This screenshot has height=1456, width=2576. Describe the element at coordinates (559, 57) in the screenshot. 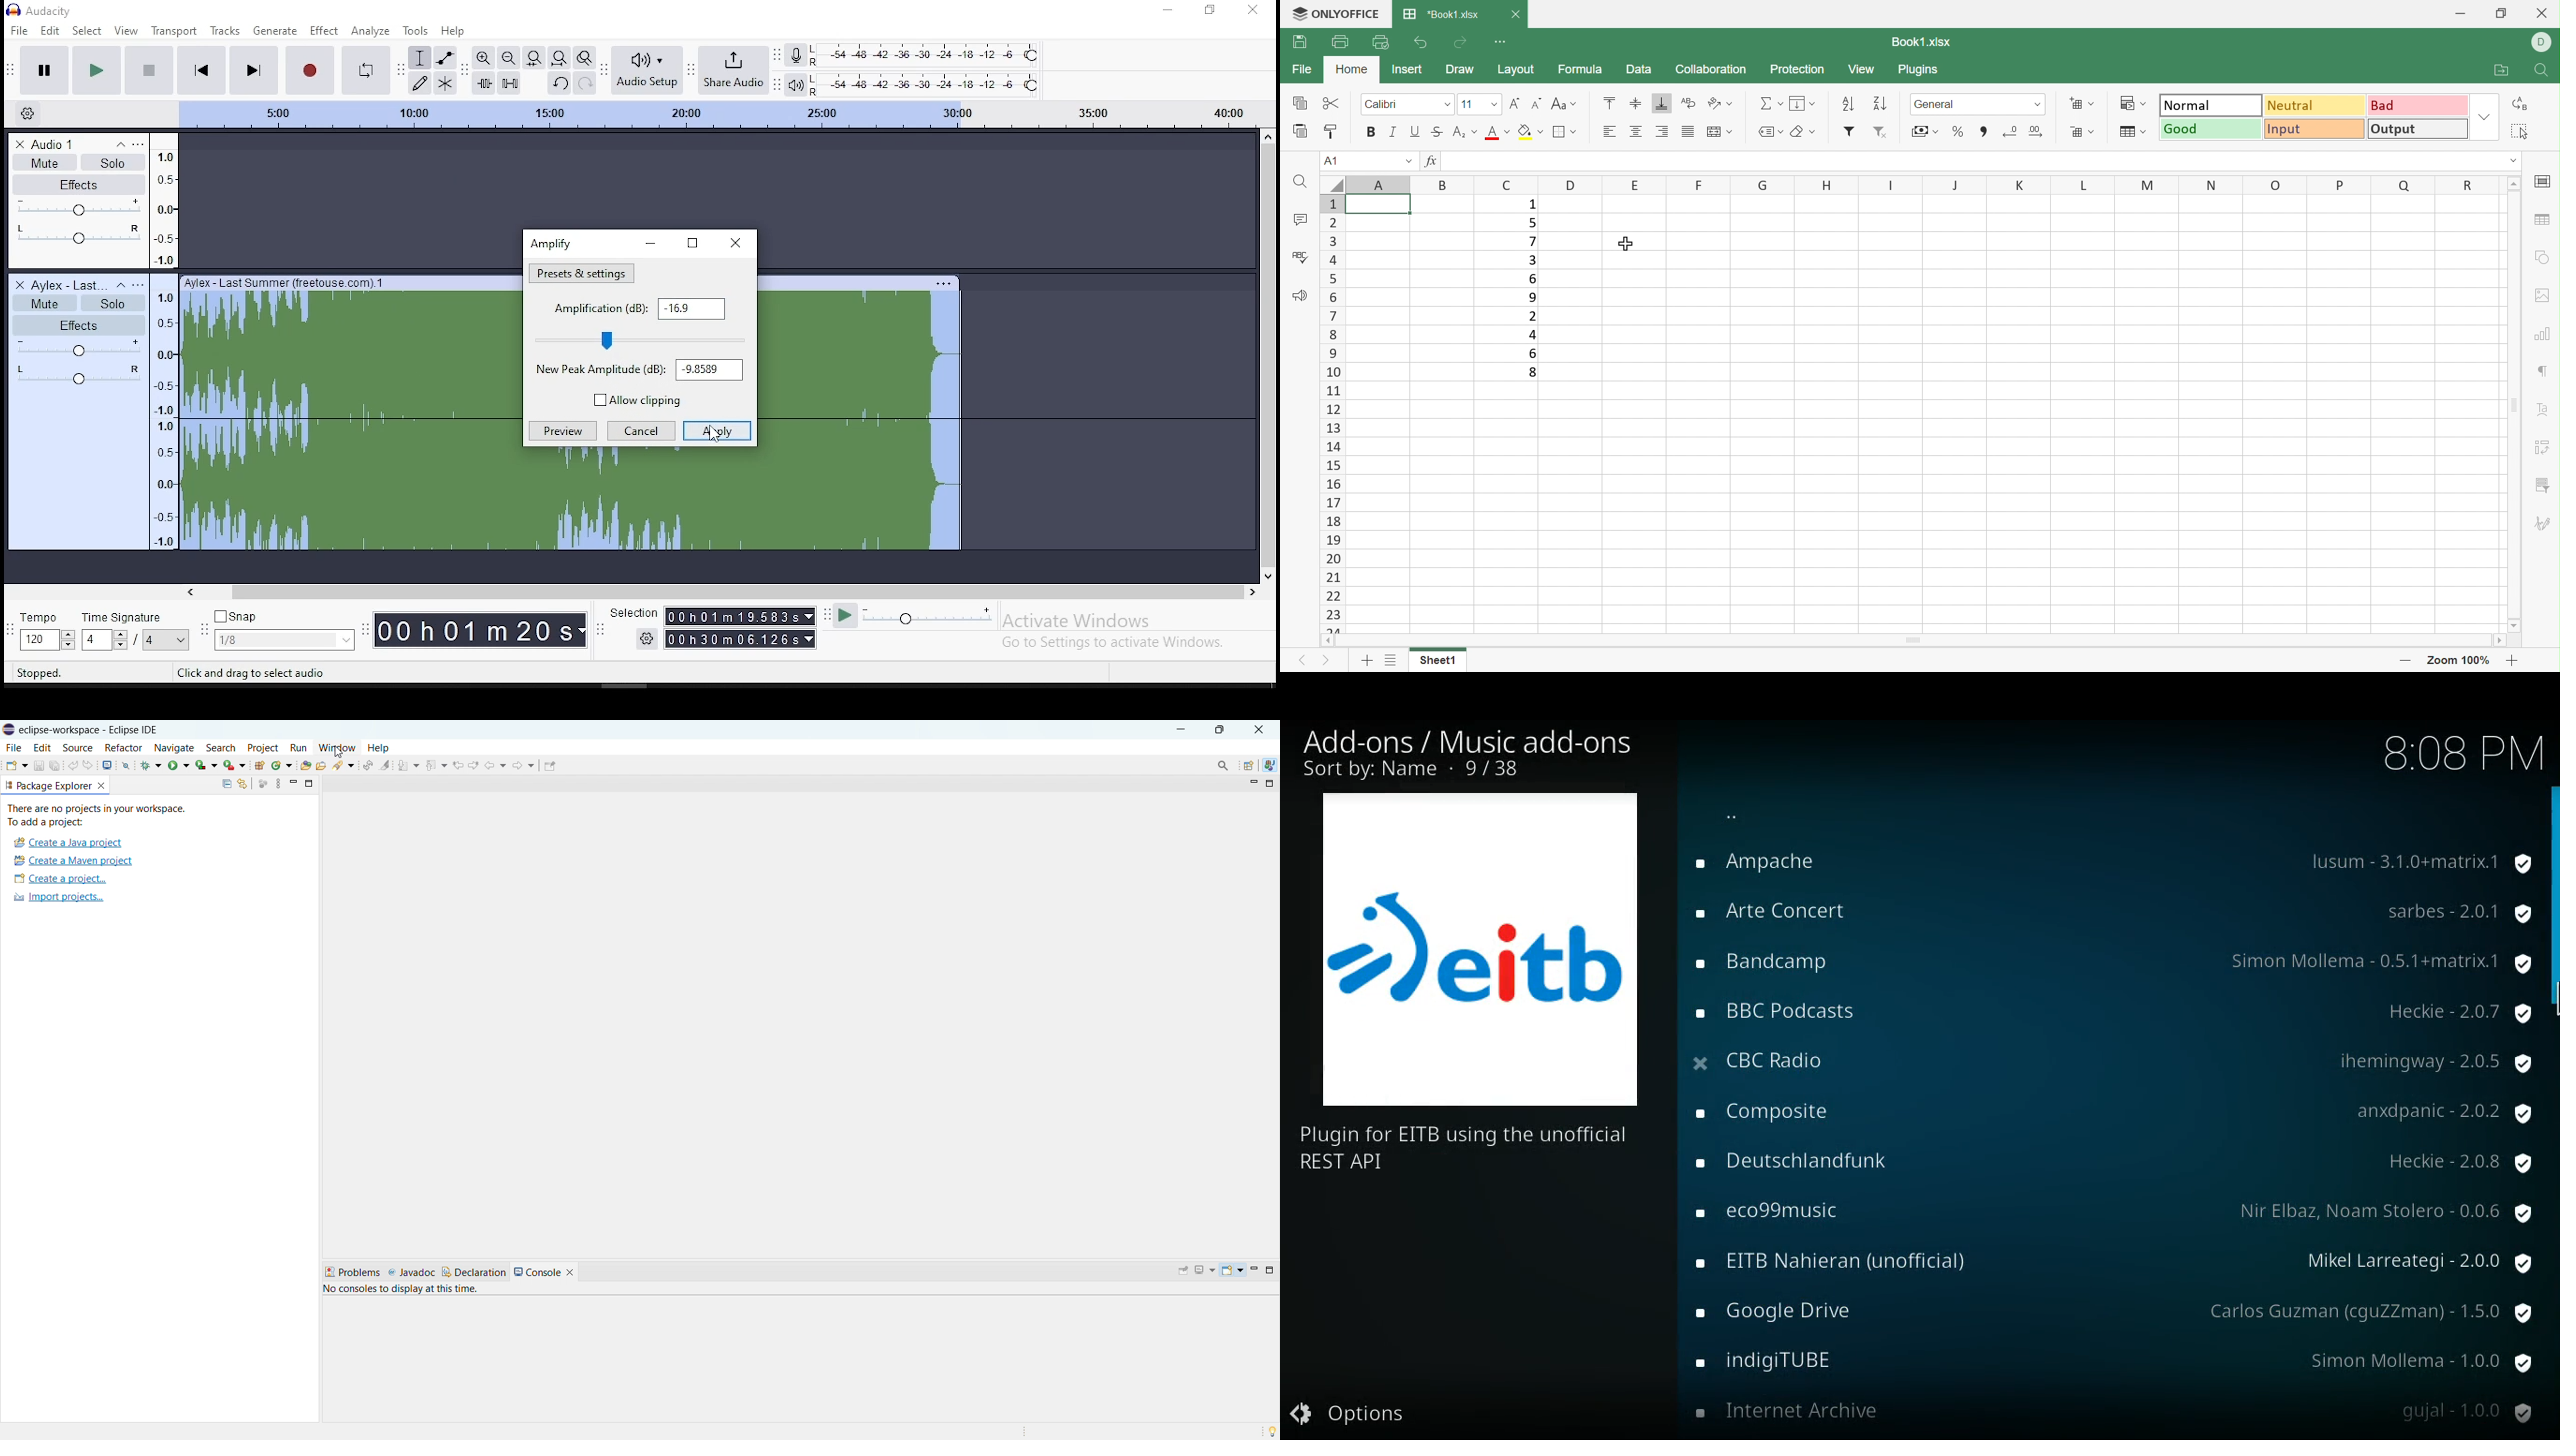

I see `fit to project to width` at that location.